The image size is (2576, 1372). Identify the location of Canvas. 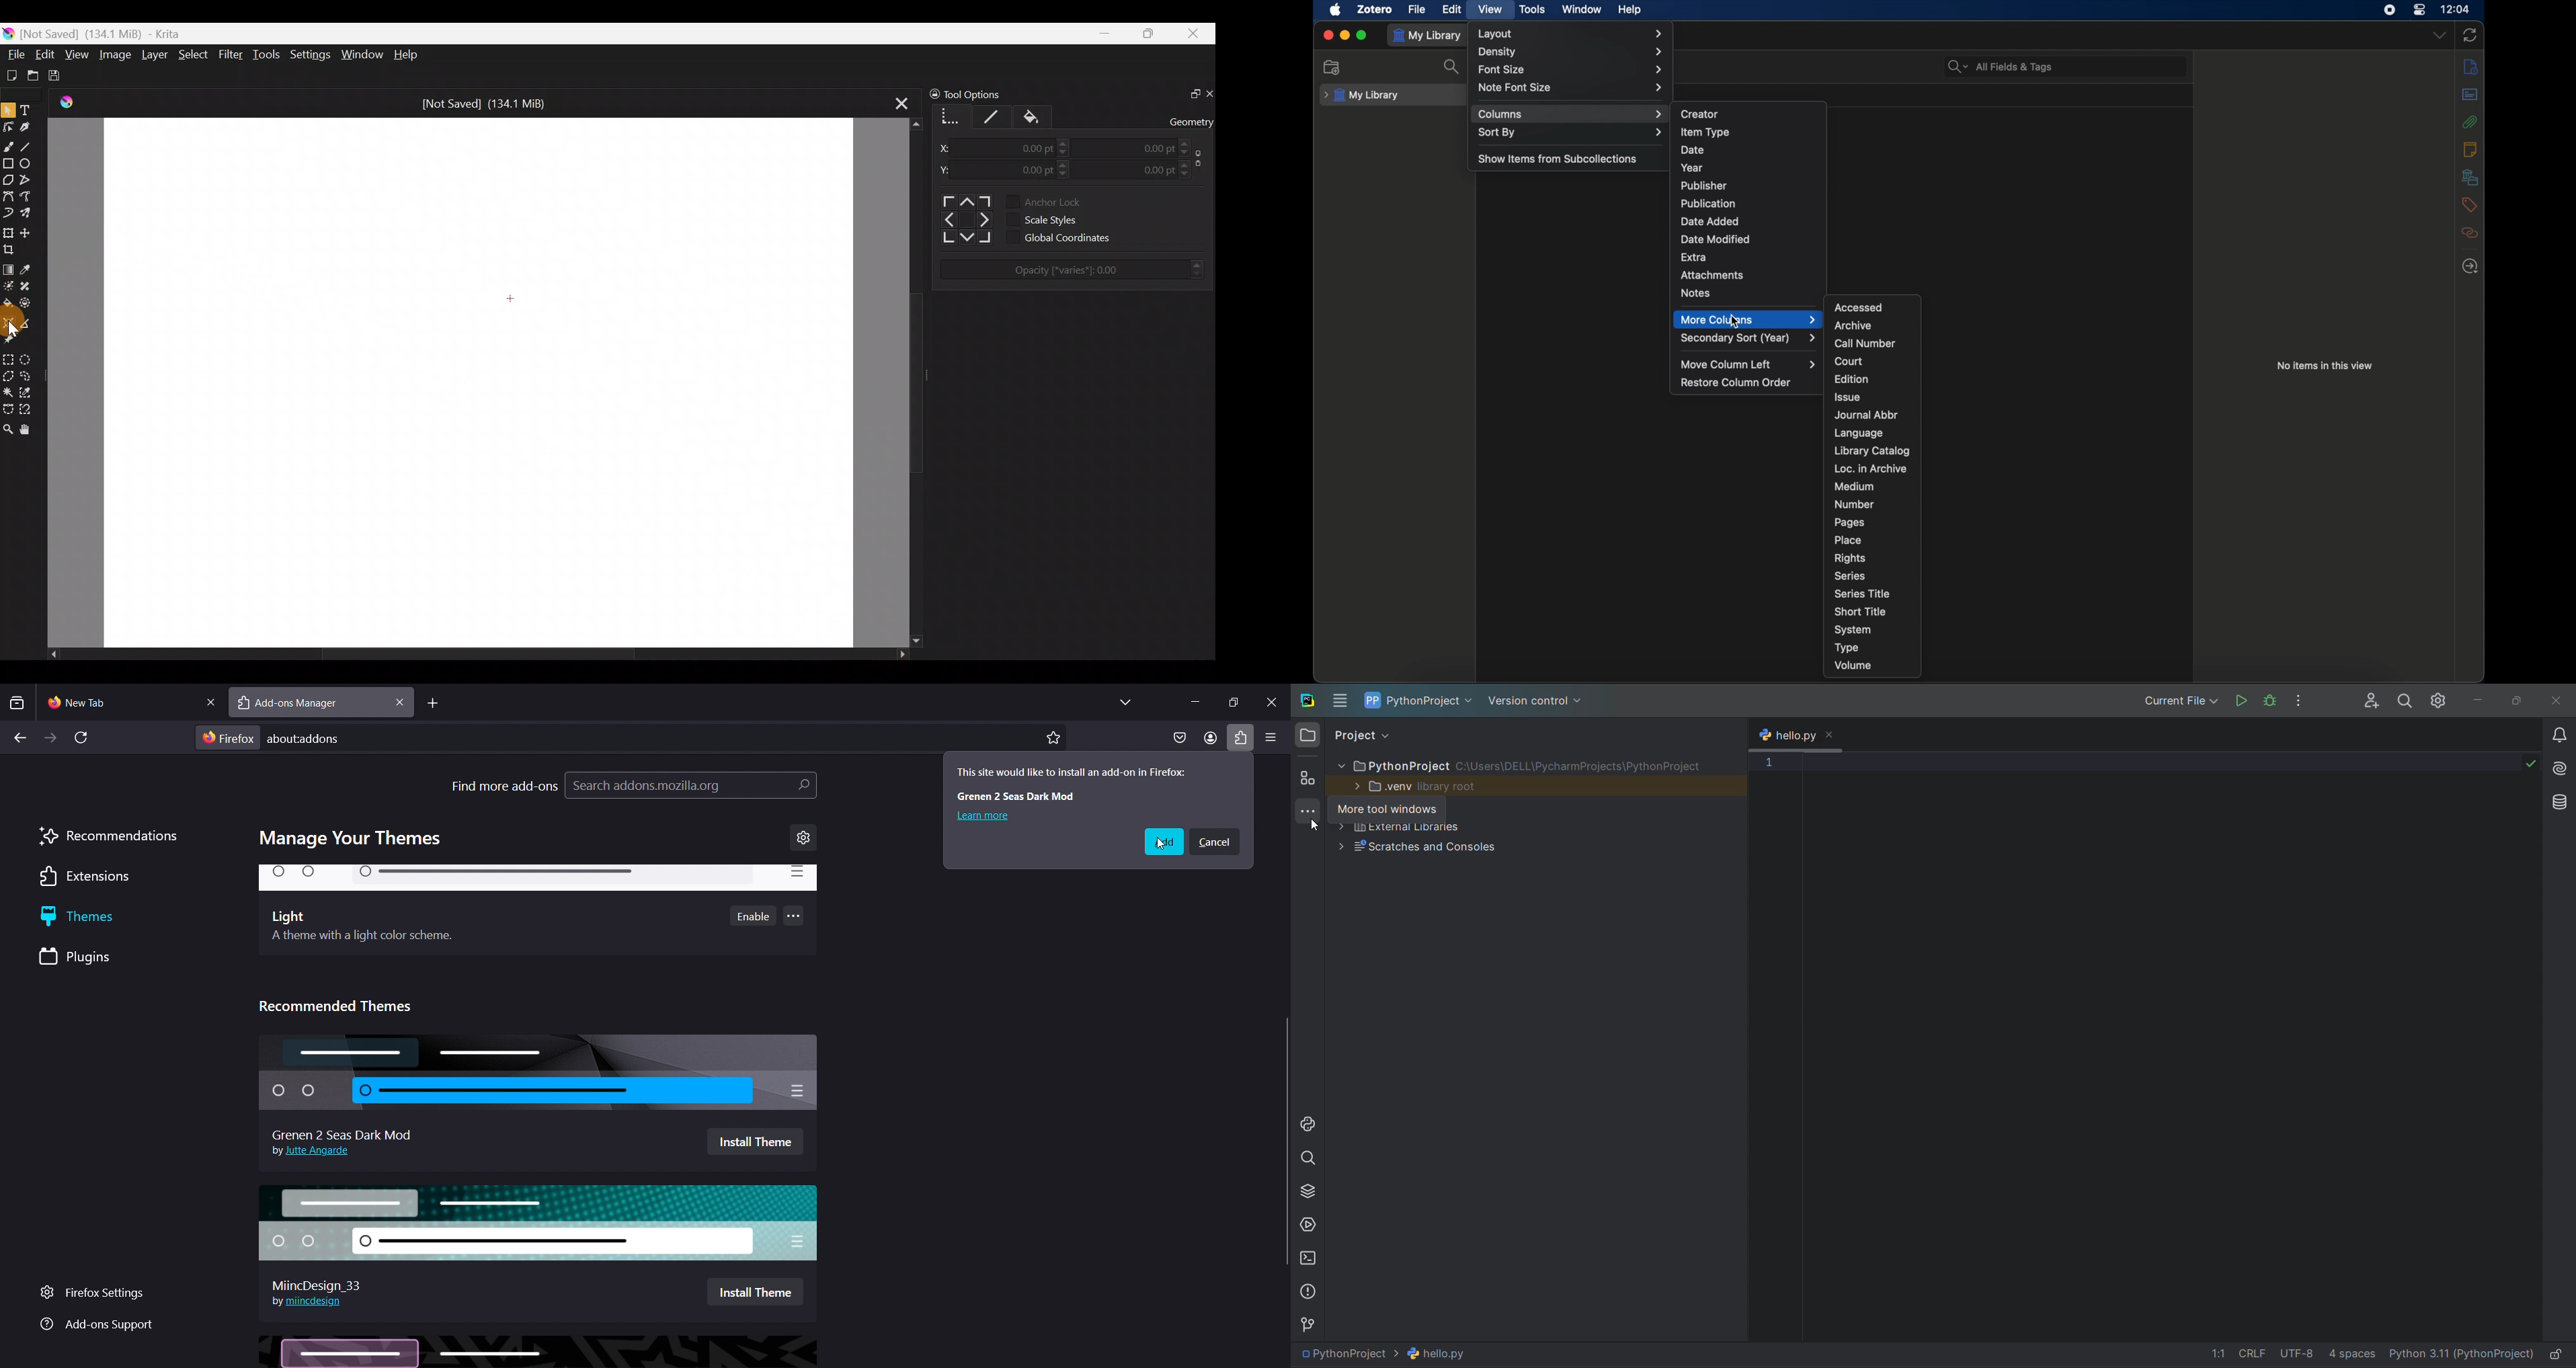
(473, 379).